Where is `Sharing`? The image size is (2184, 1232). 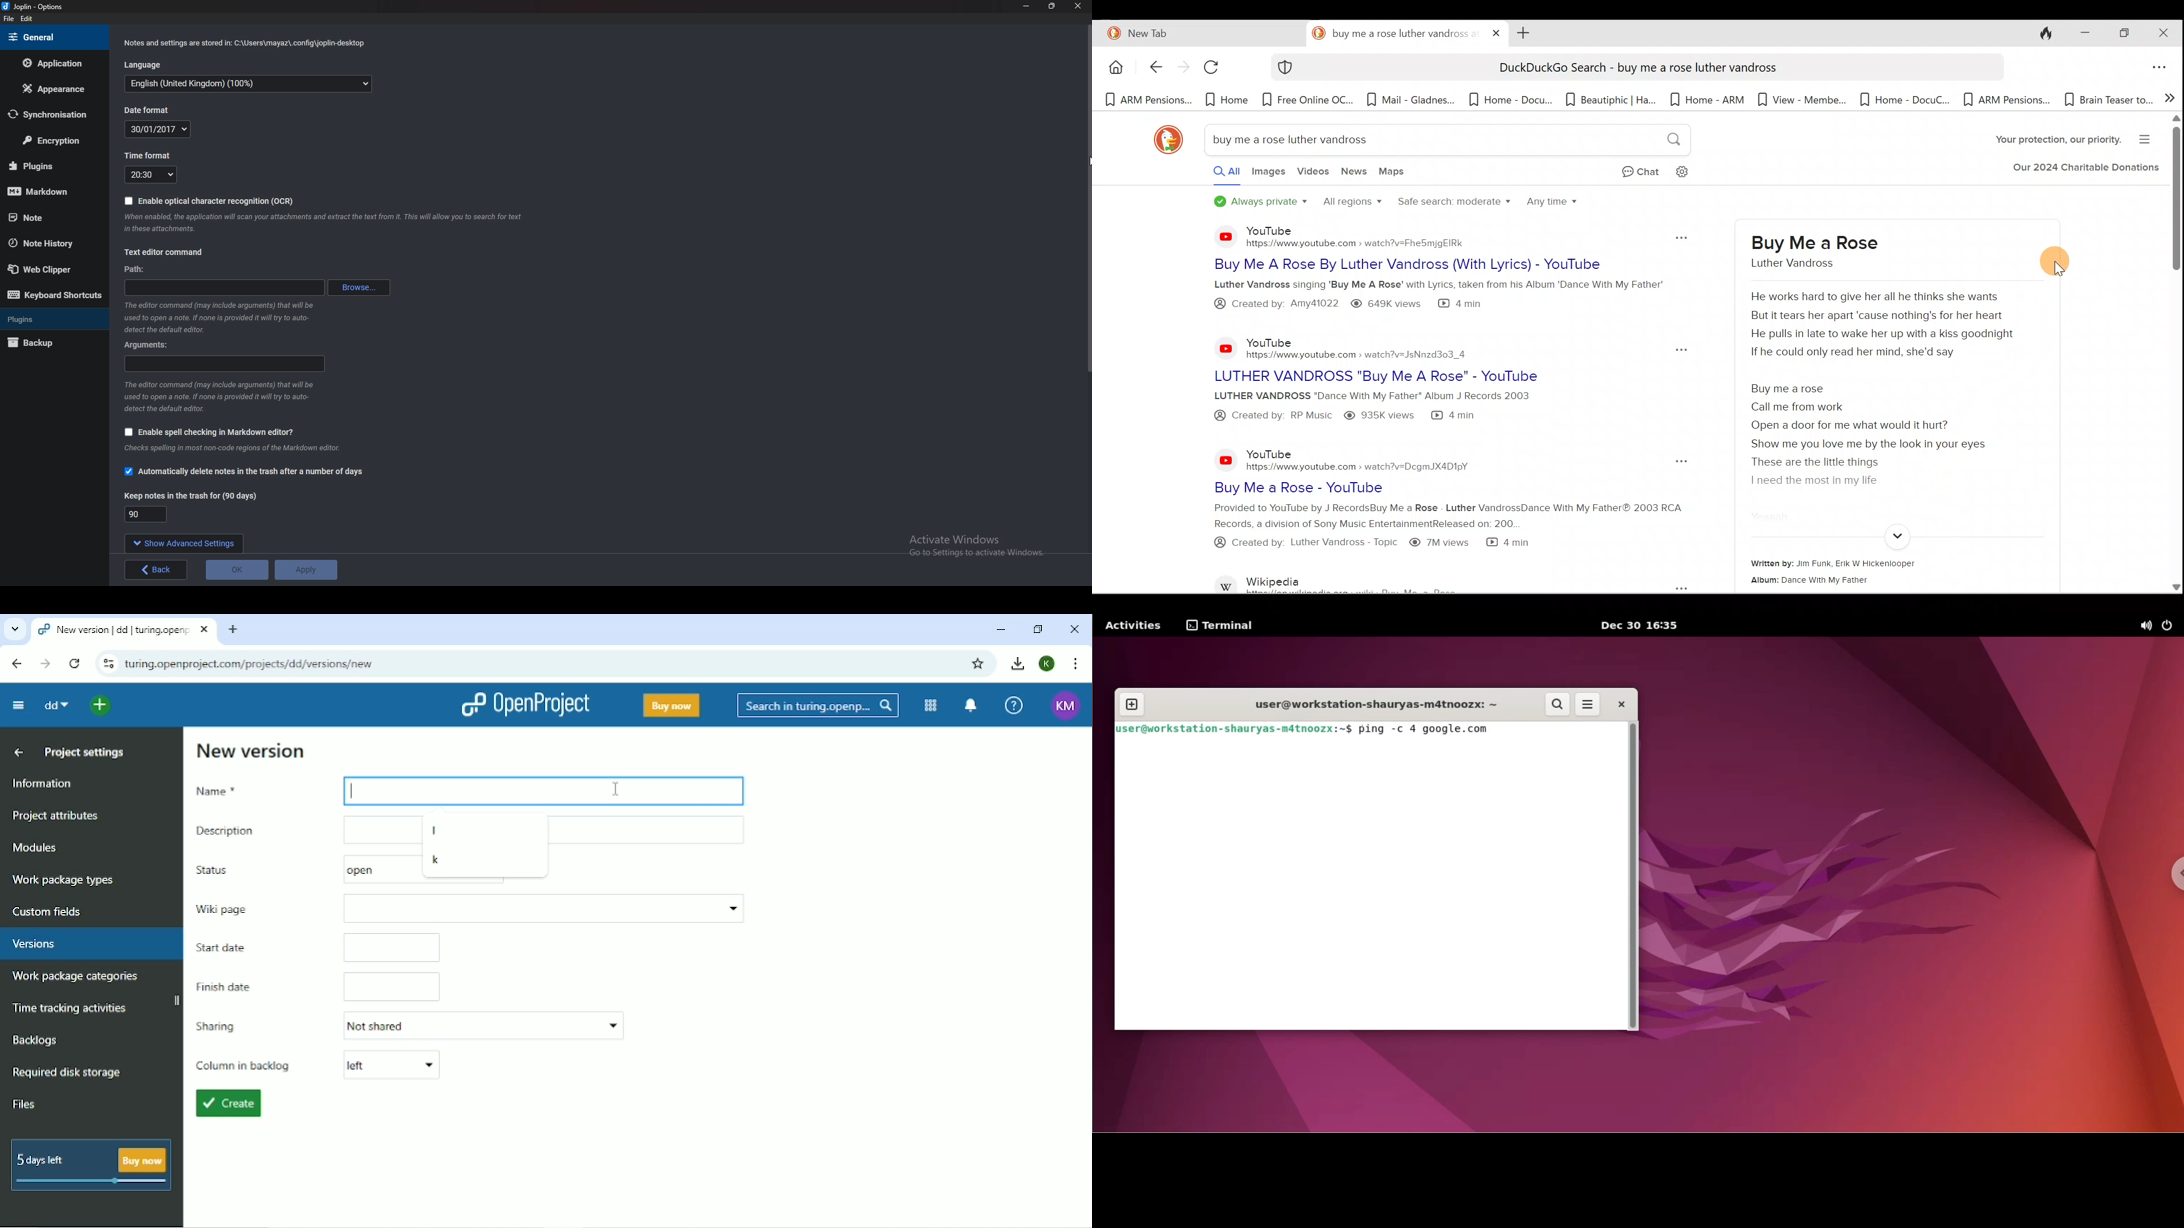 Sharing is located at coordinates (407, 1025).